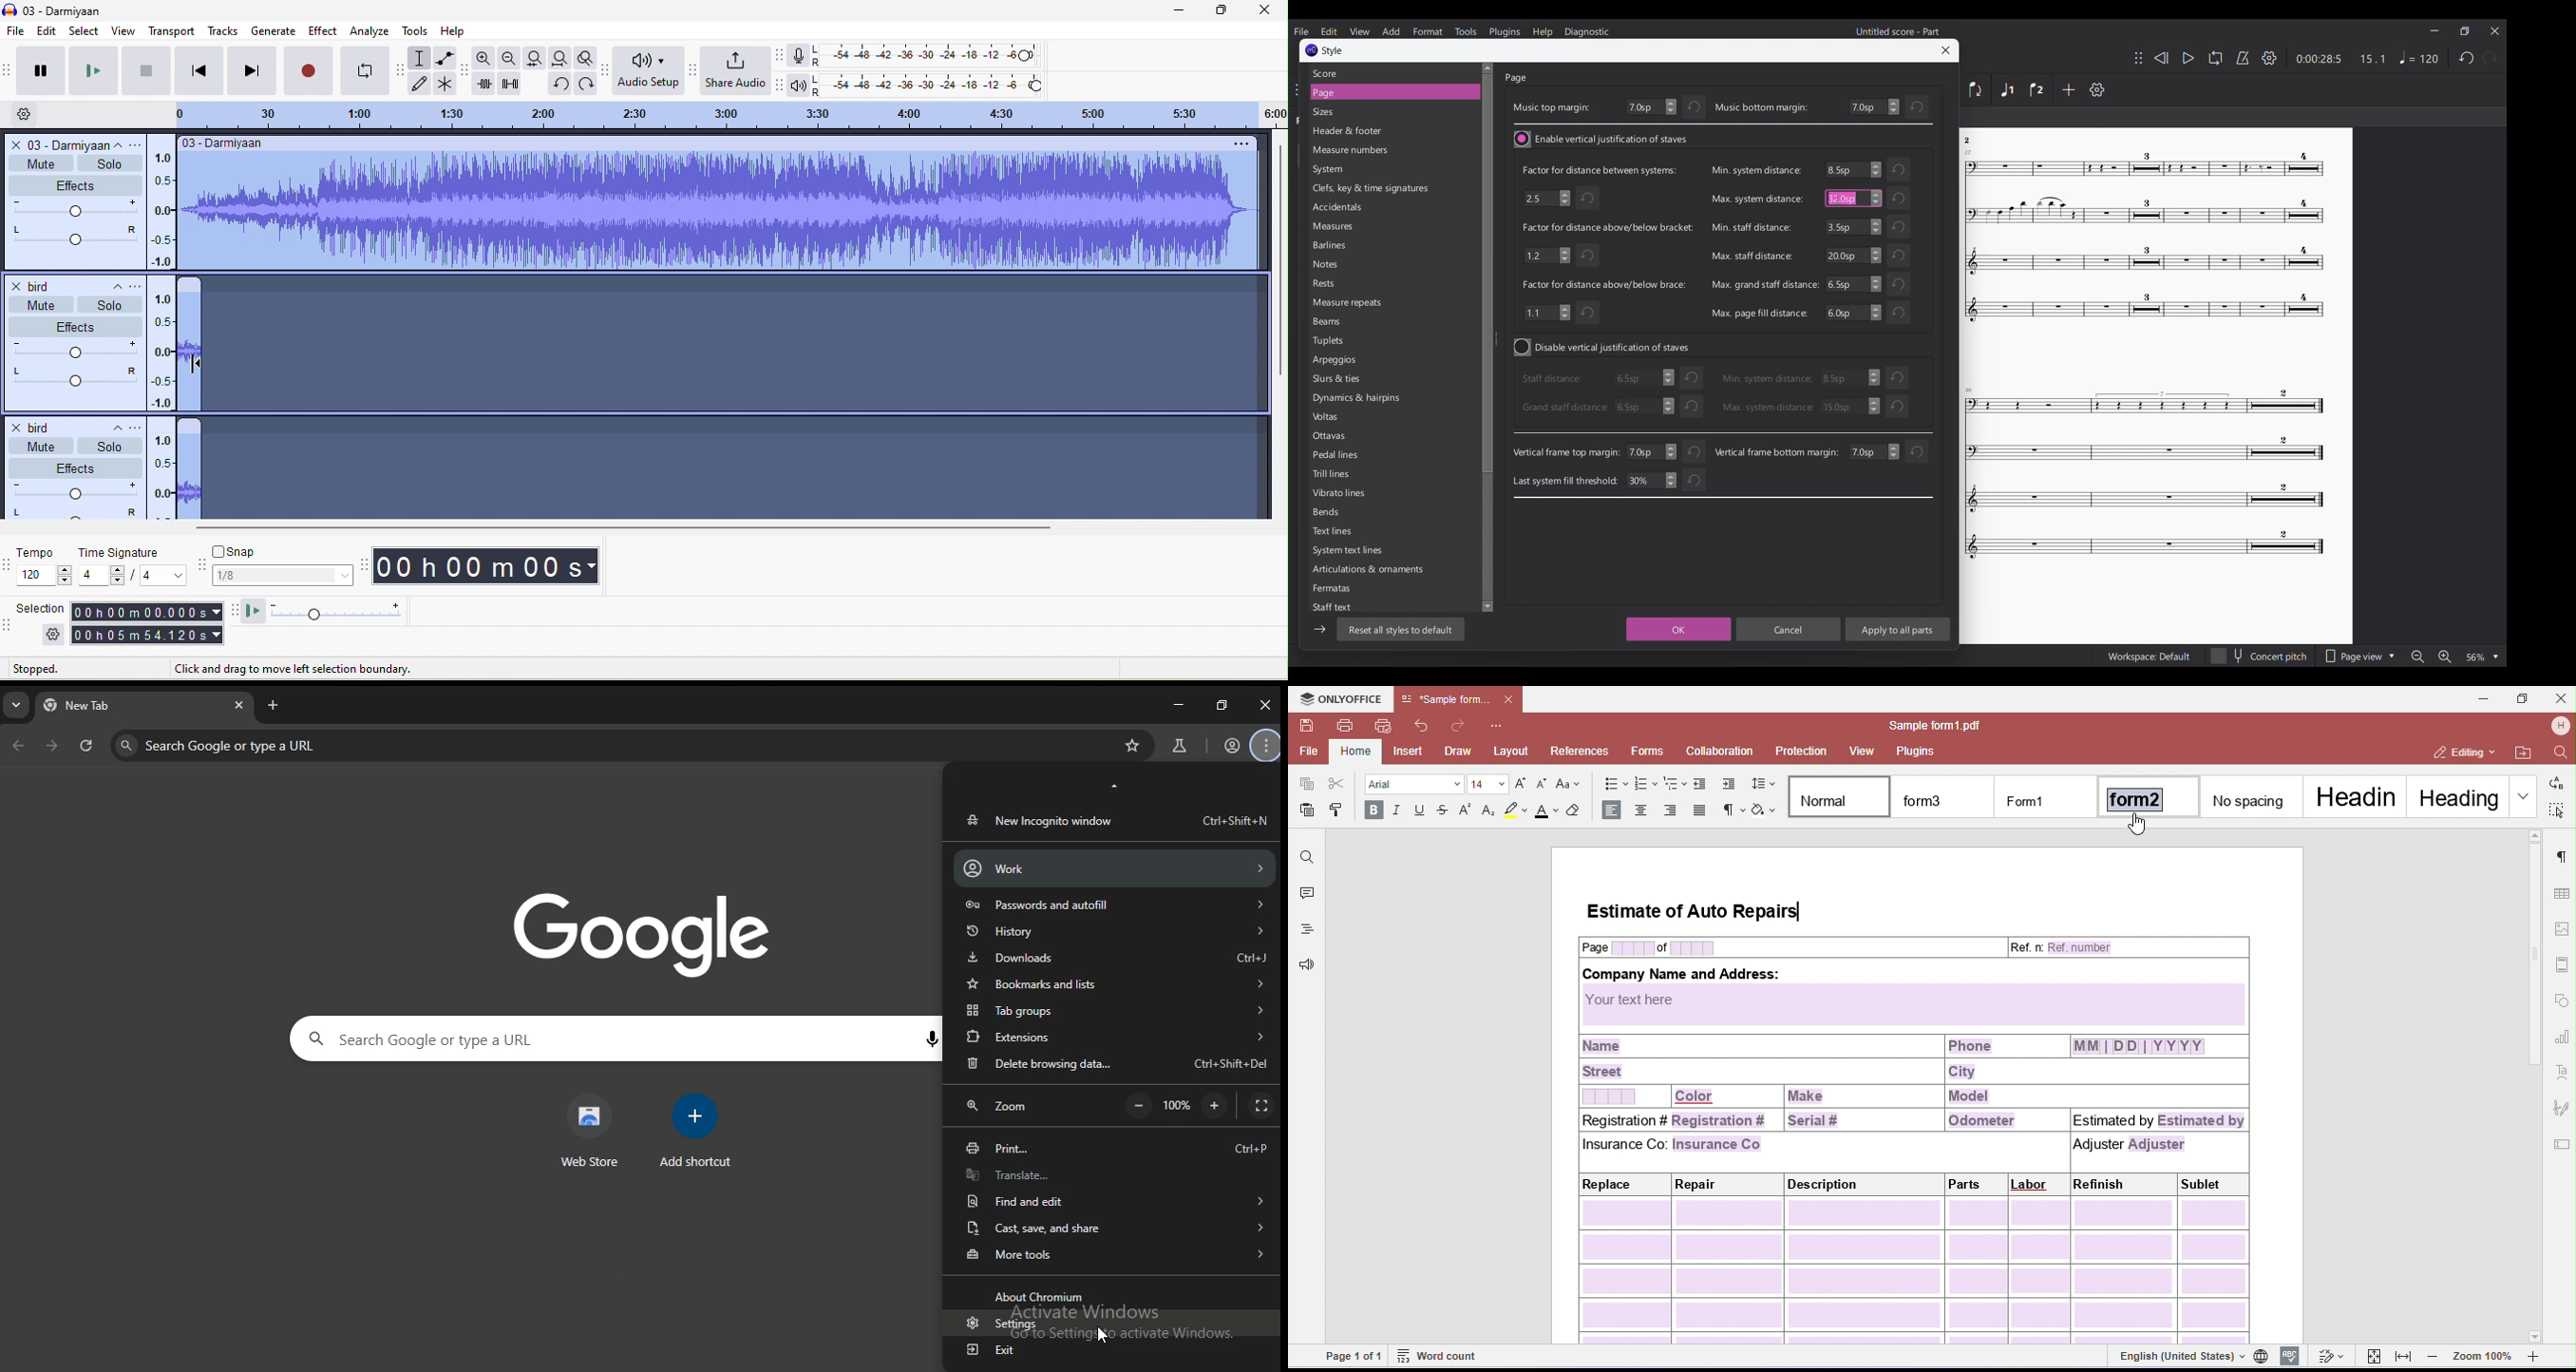 The height and width of the screenshot is (1372, 2576). Describe the element at coordinates (2418, 657) in the screenshot. I see `Zoom out` at that location.